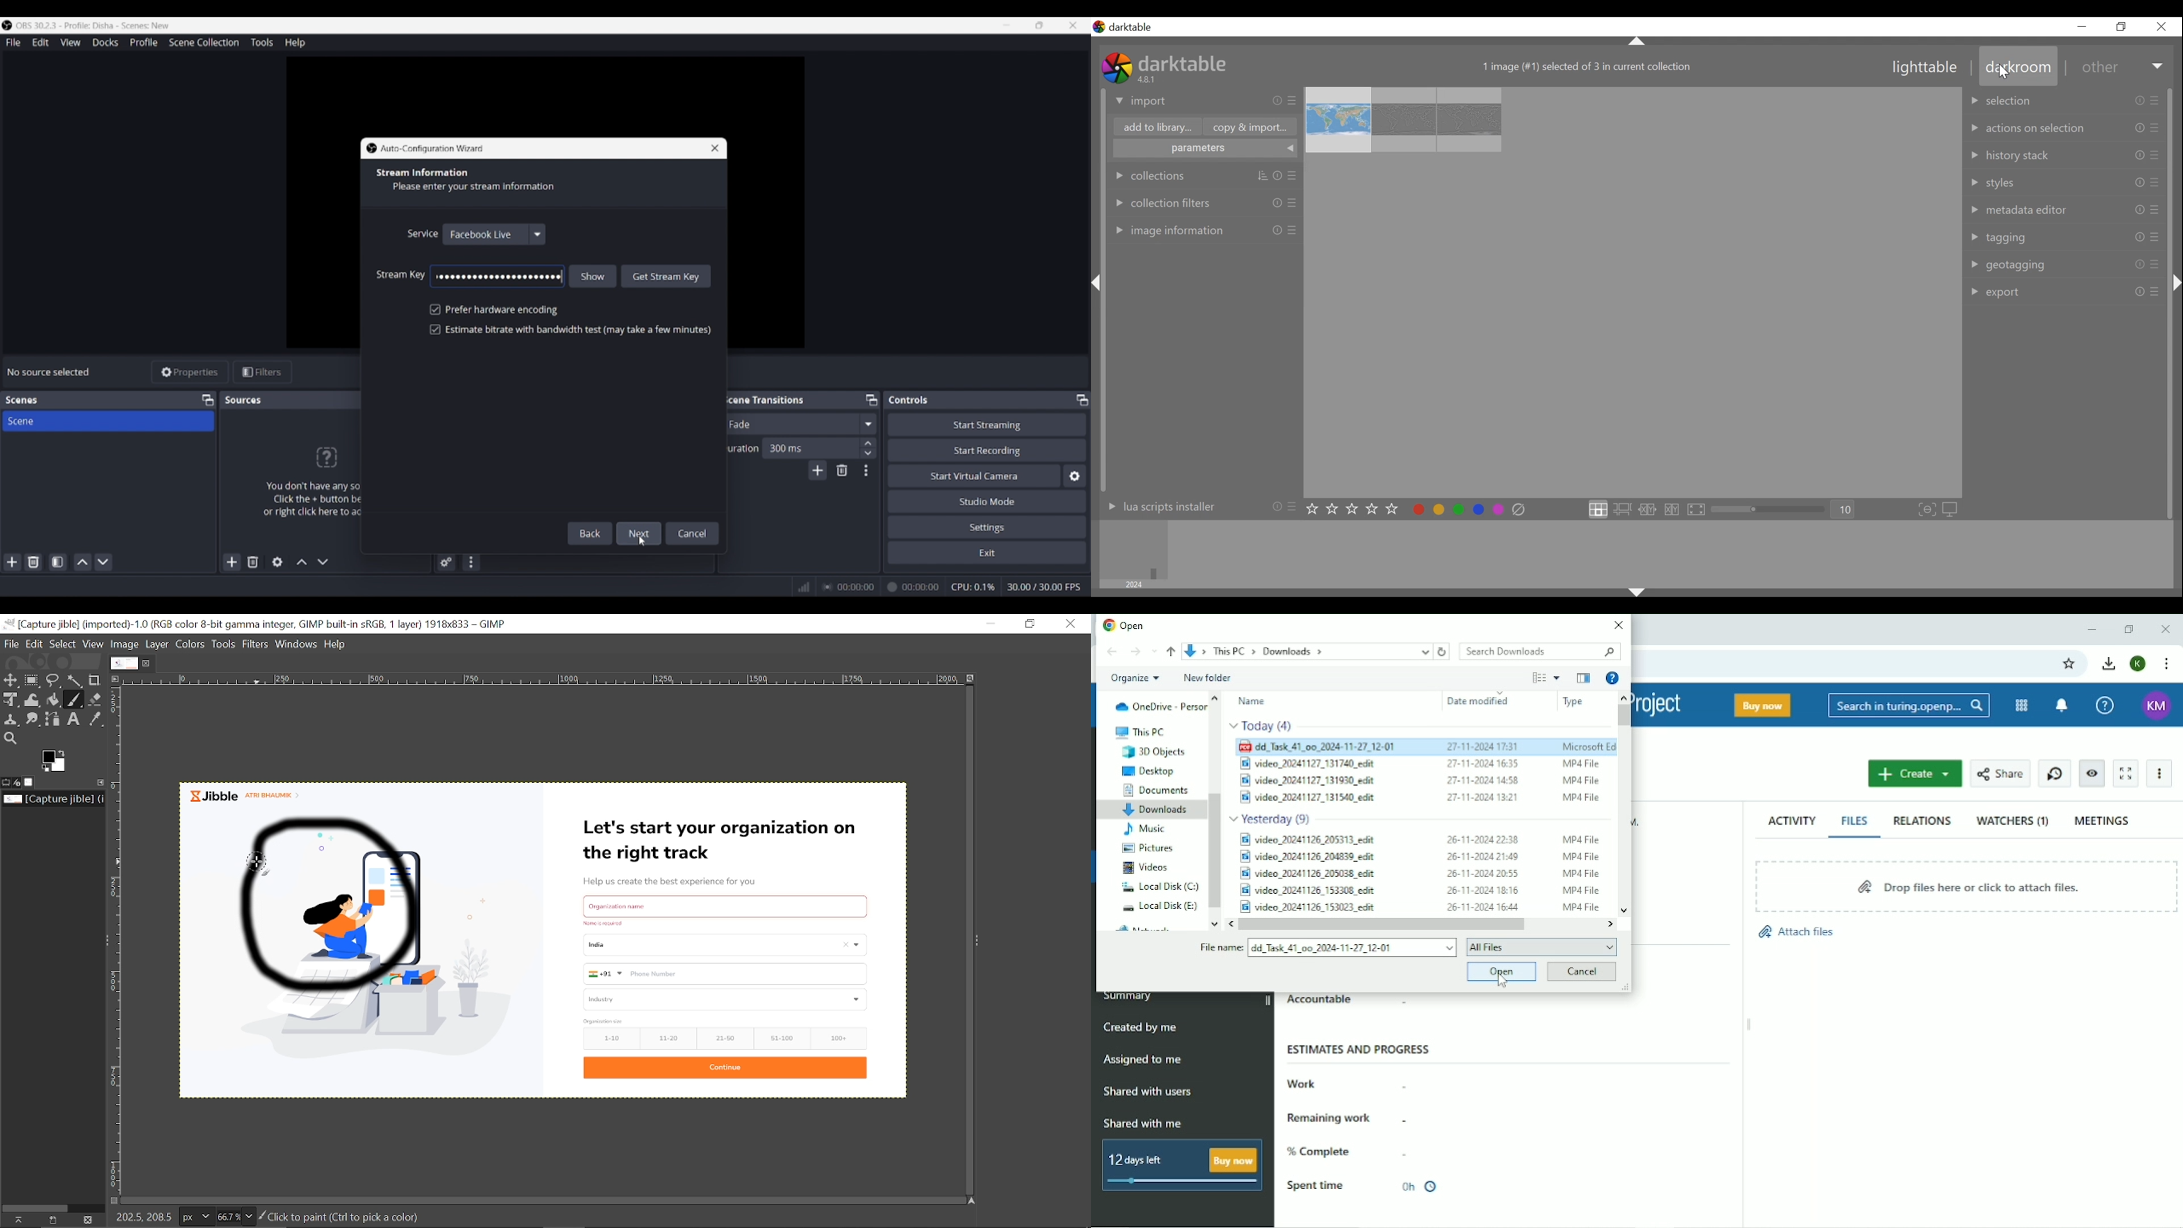  What do you see at coordinates (16, 1219) in the screenshot?
I see `Raise this images displays` at bounding box center [16, 1219].